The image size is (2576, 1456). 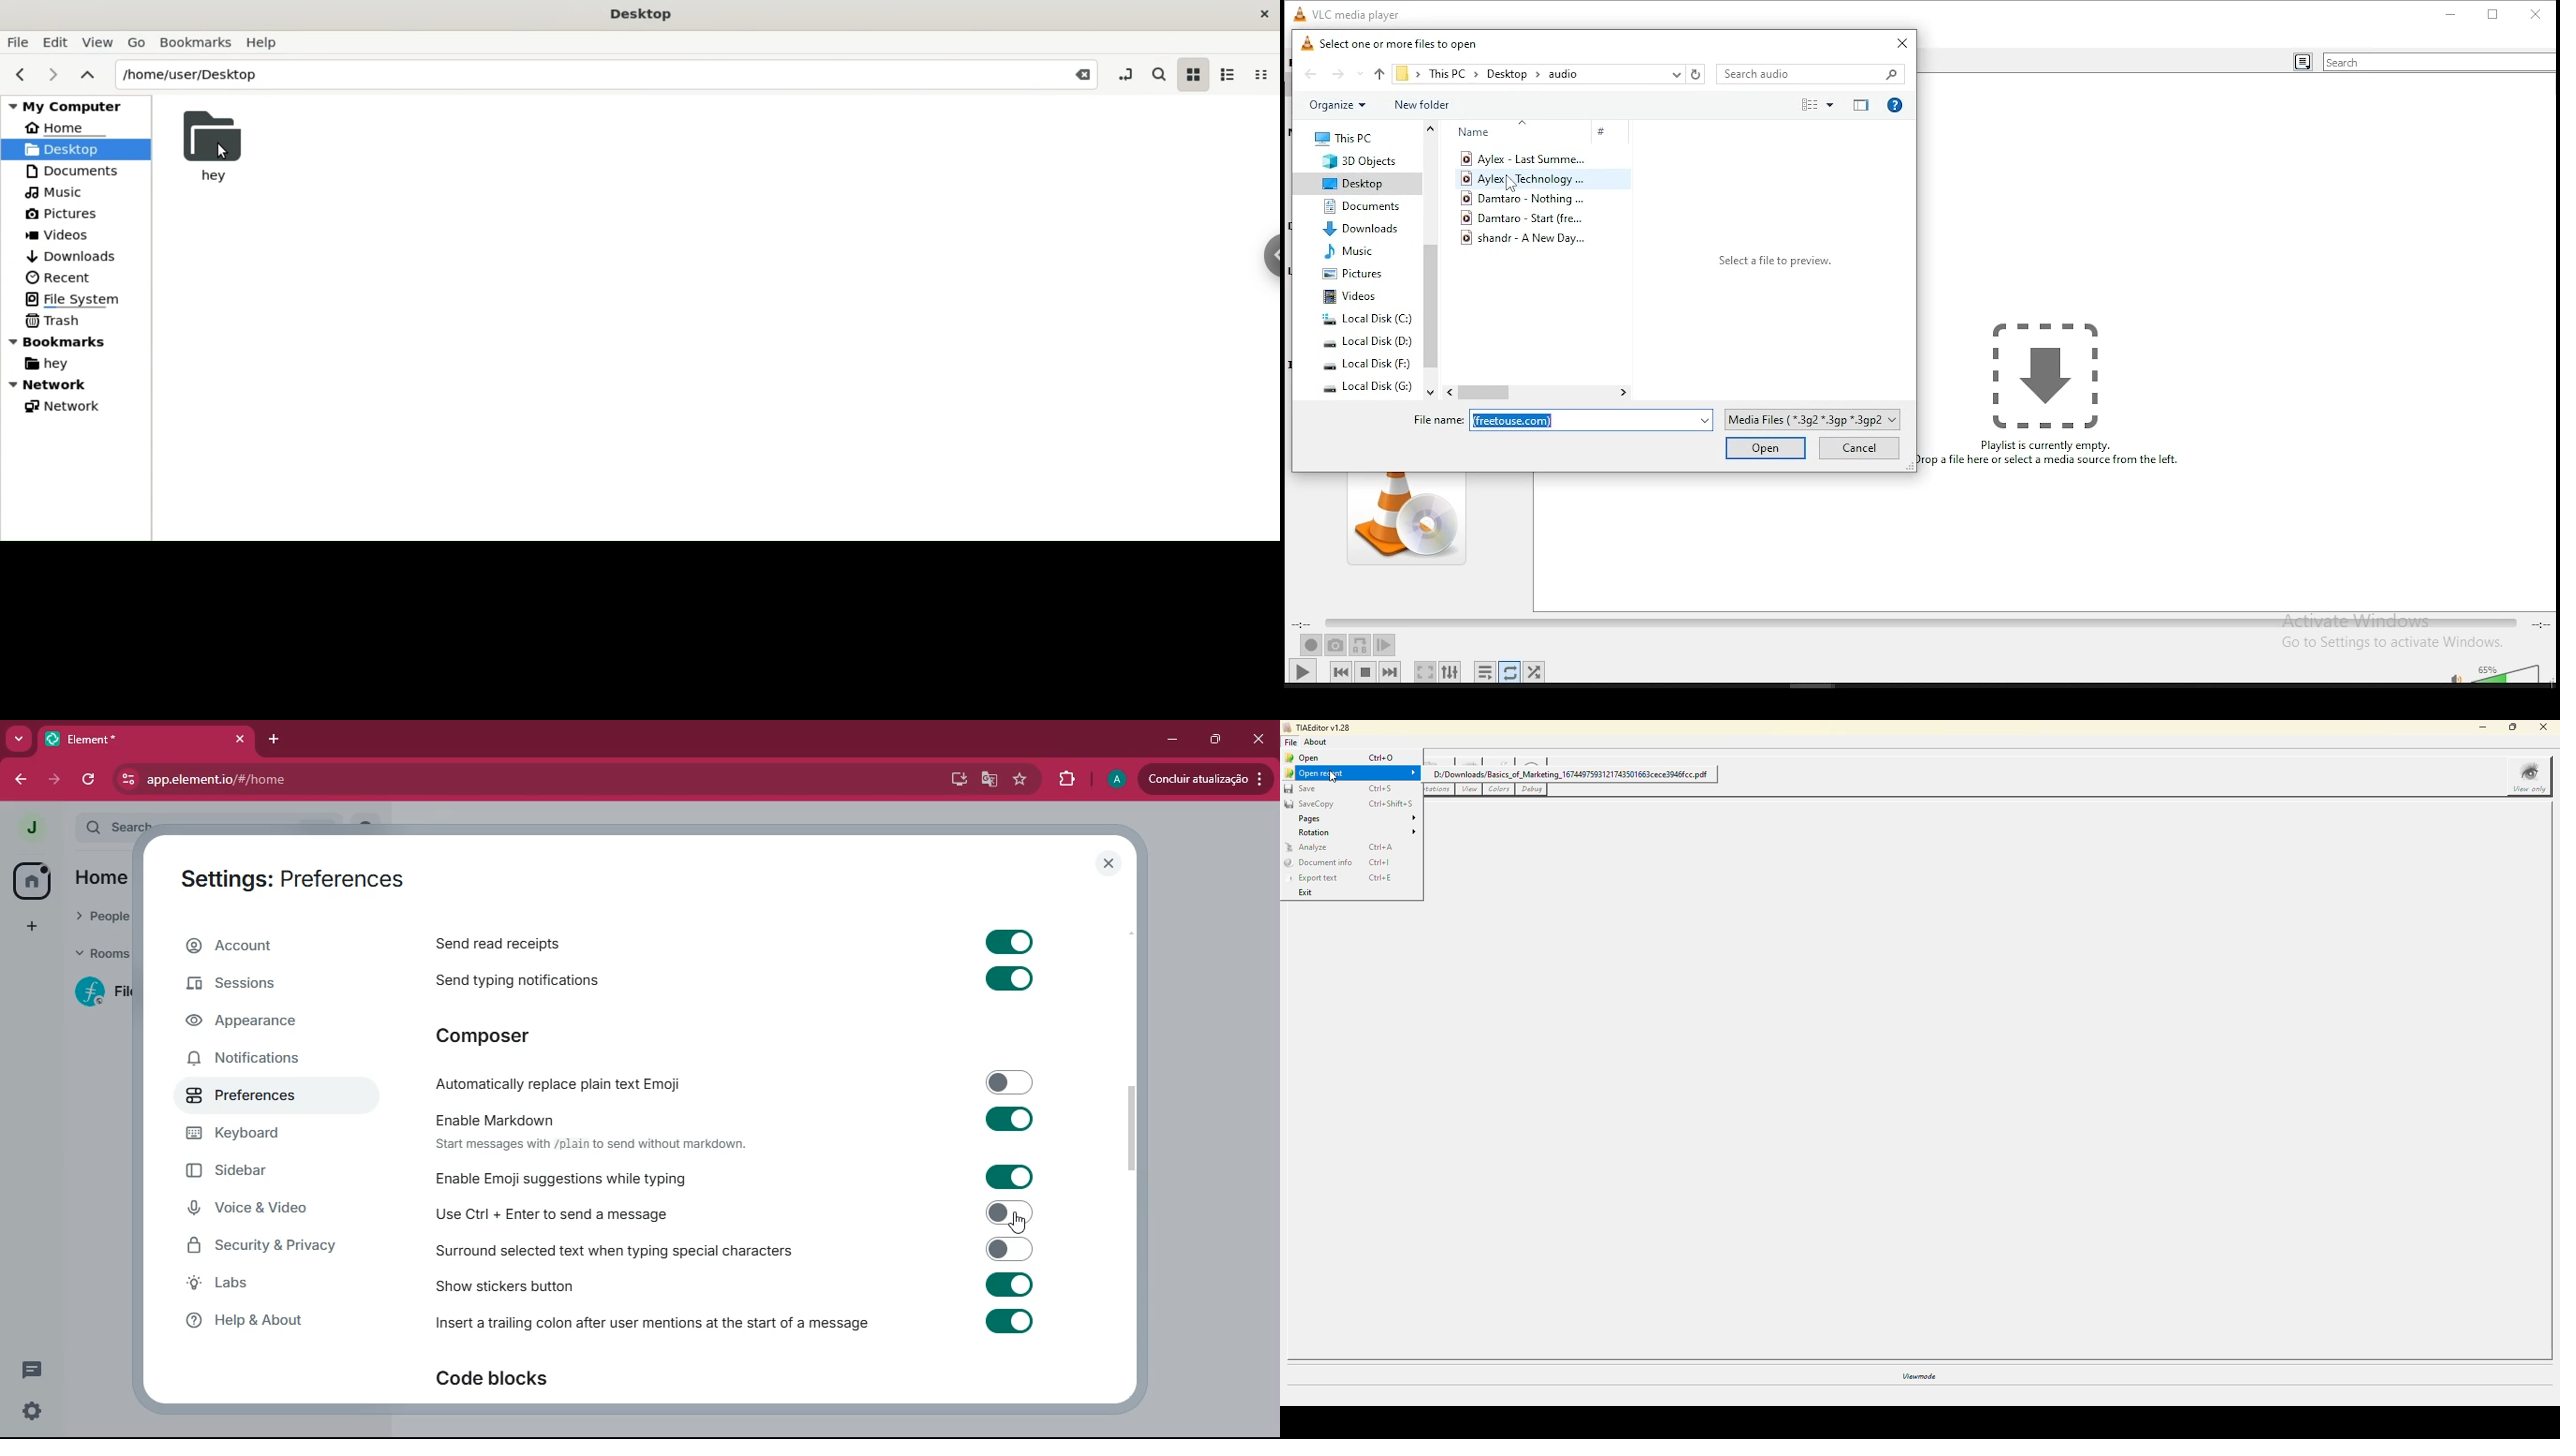 What do you see at coordinates (2510, 673) in the screenshot?
I see `volume` at bounding box center [2510, 673].